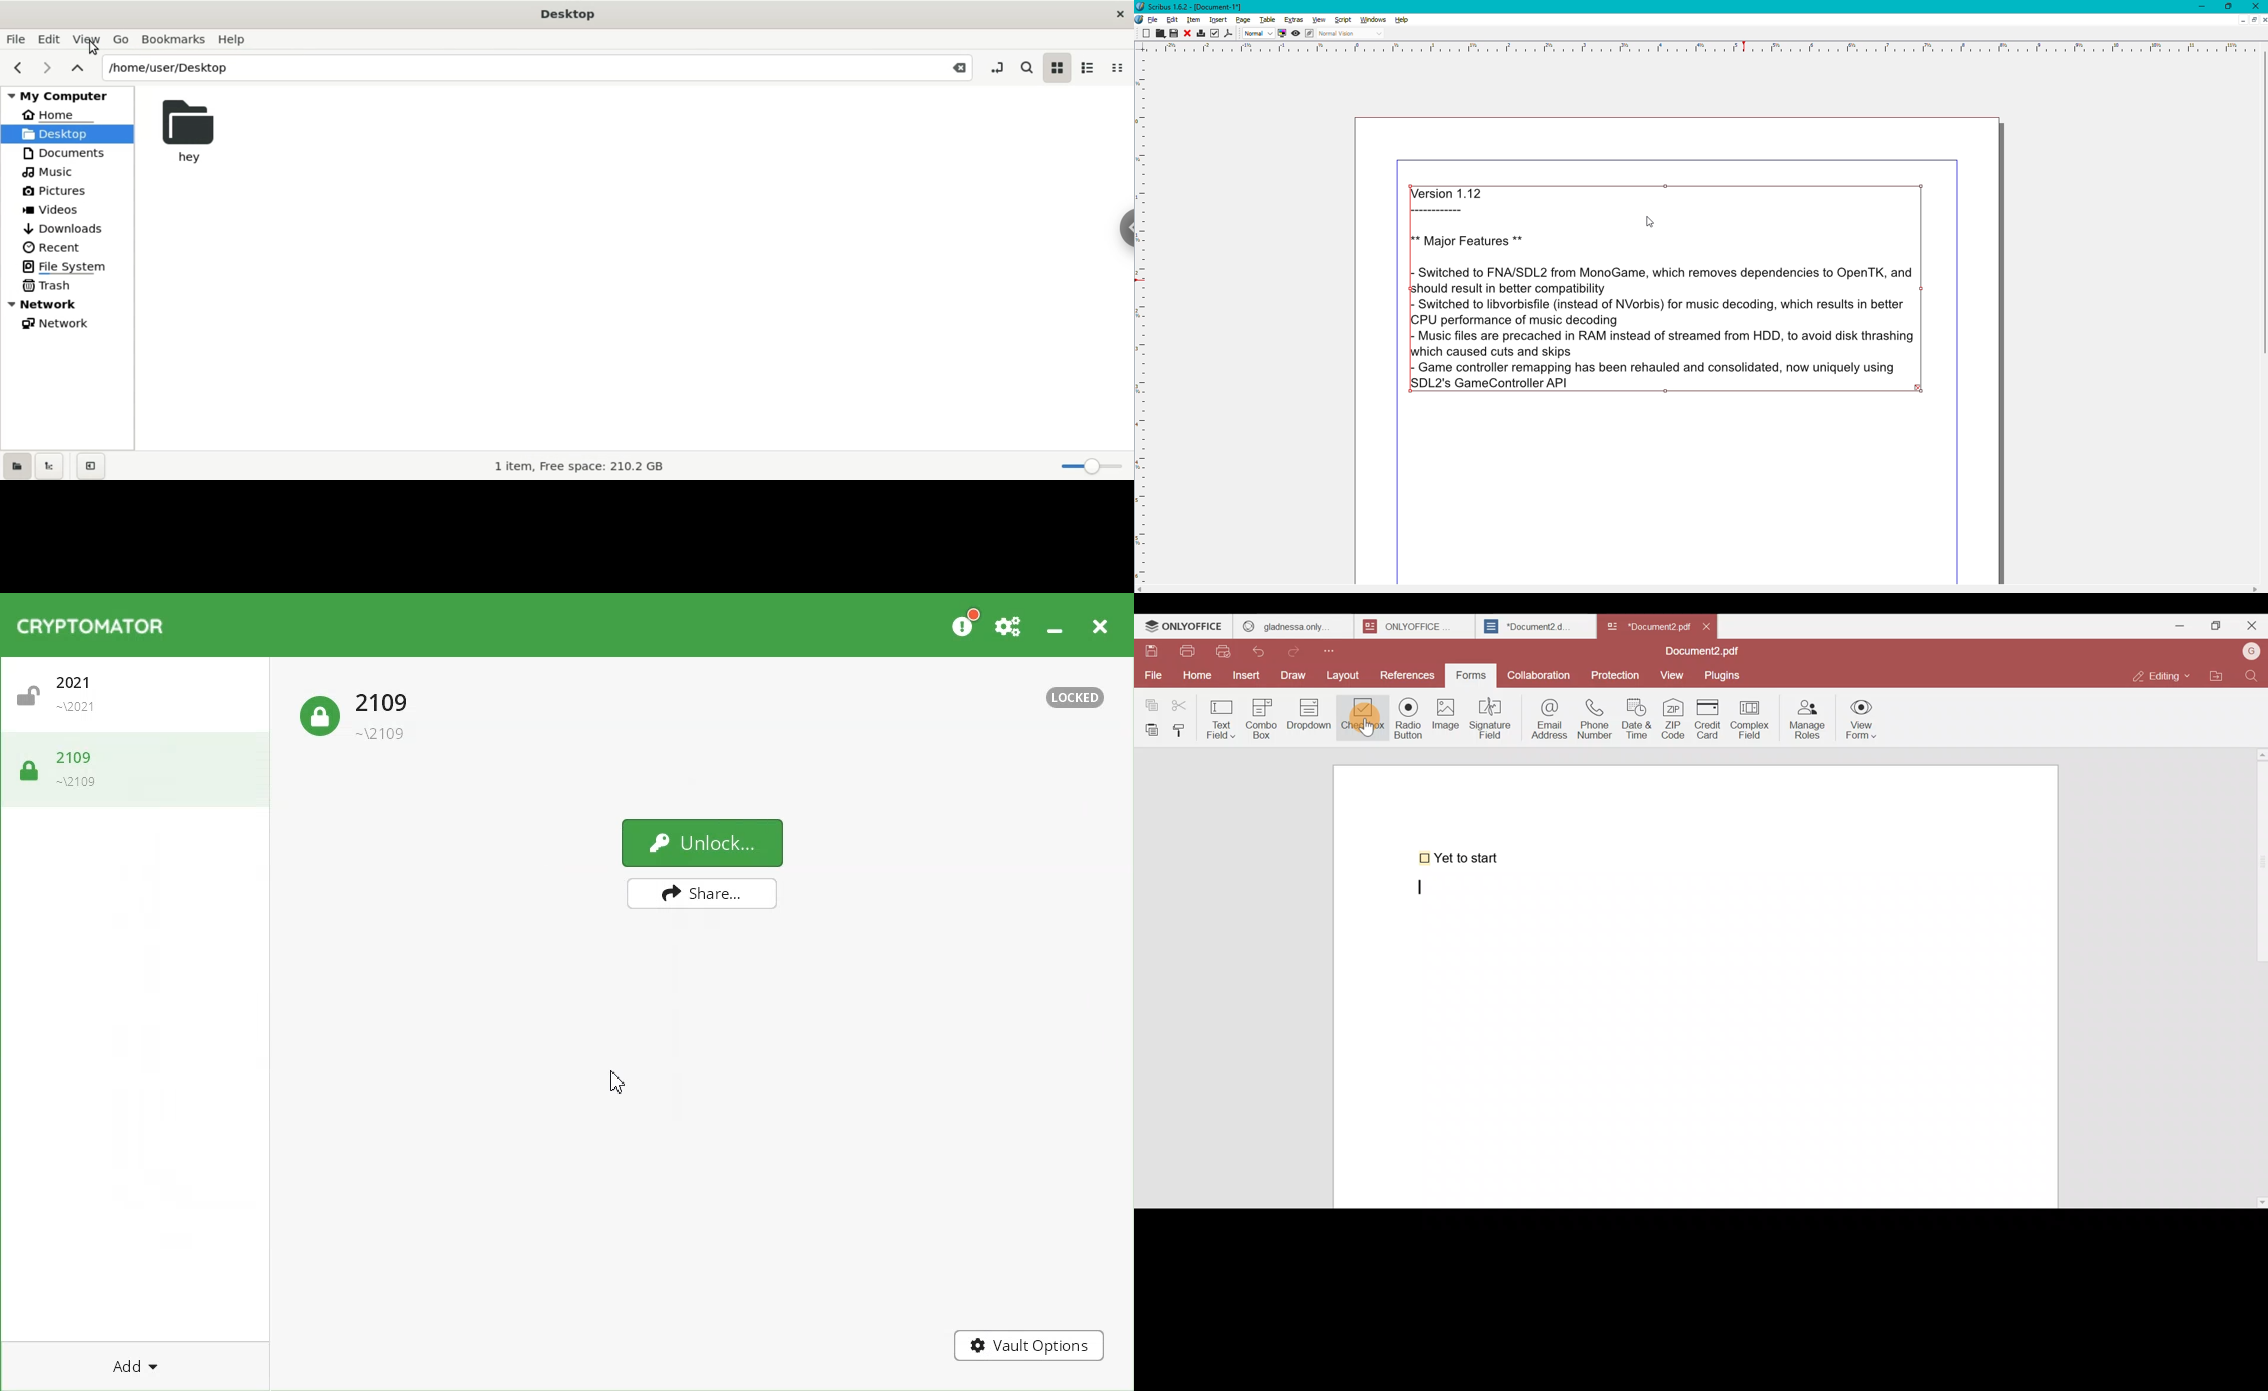 This screenshot has width=2268, height=1400. What do you see at coordinates (1348, 674) in the screenshot?
I see `Layout` at bounding box center [1348, 674].